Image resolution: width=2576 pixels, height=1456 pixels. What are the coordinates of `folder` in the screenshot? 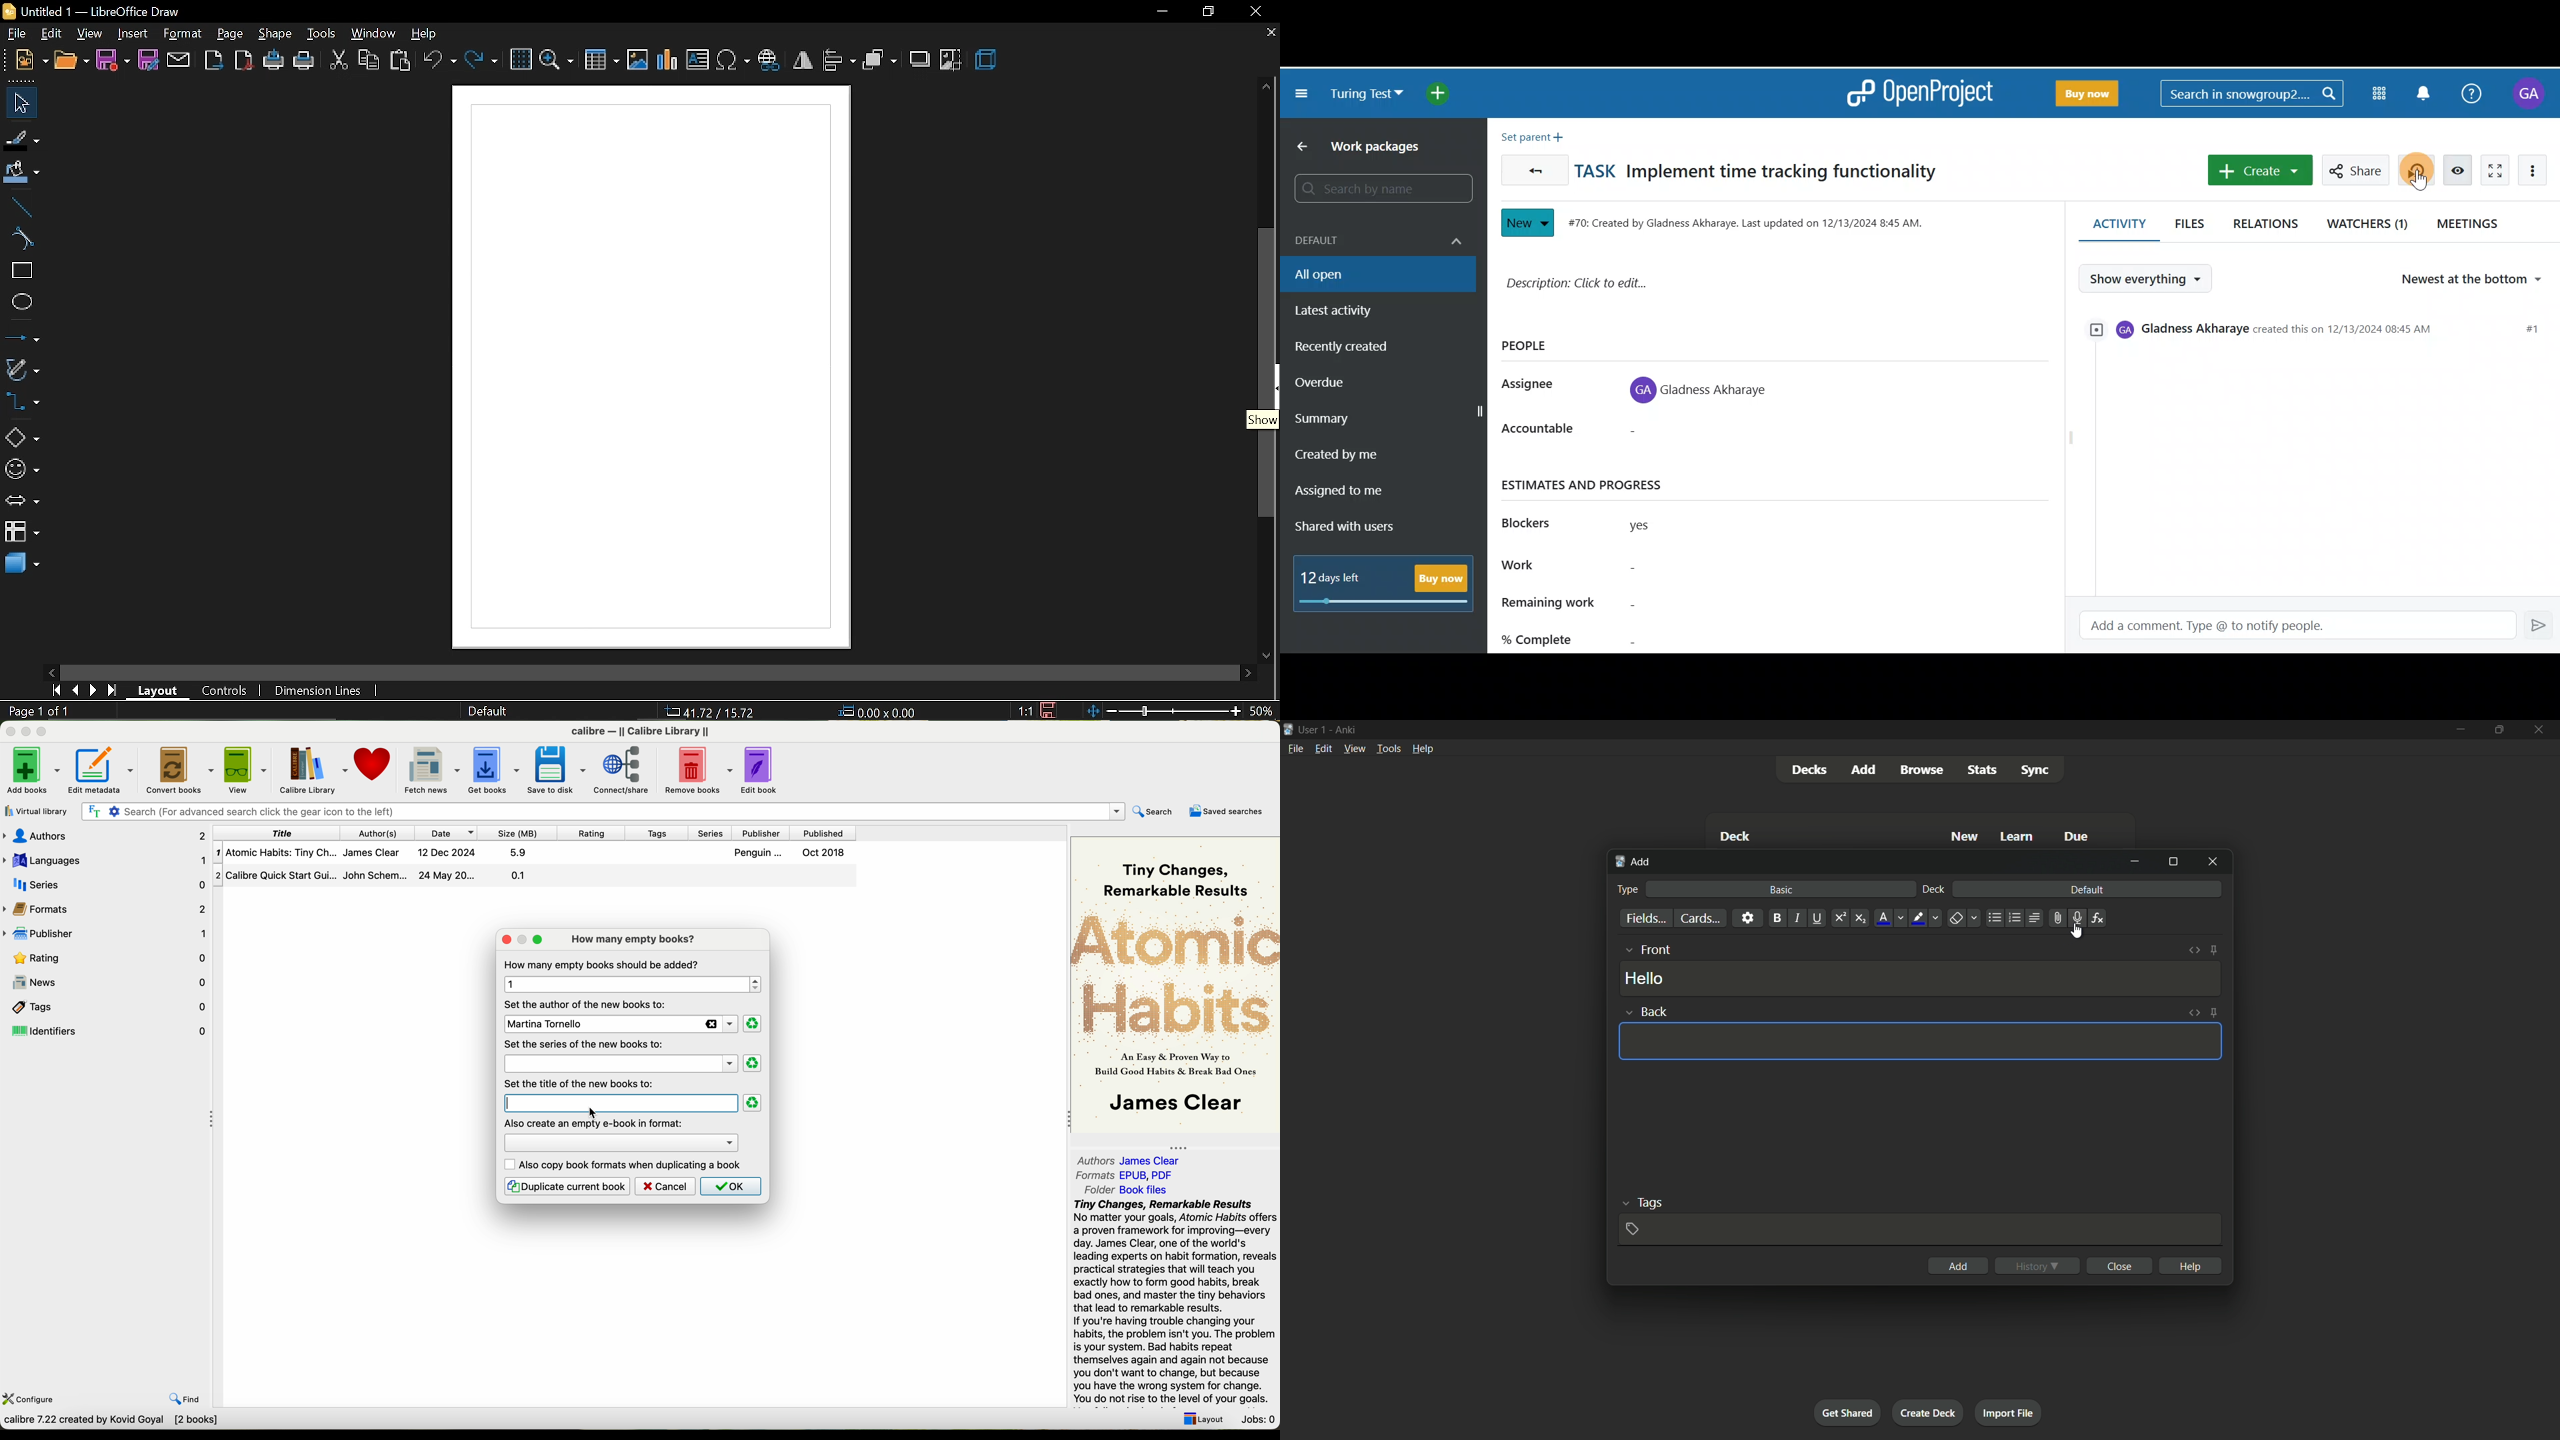 It's located at (1125, 1190).